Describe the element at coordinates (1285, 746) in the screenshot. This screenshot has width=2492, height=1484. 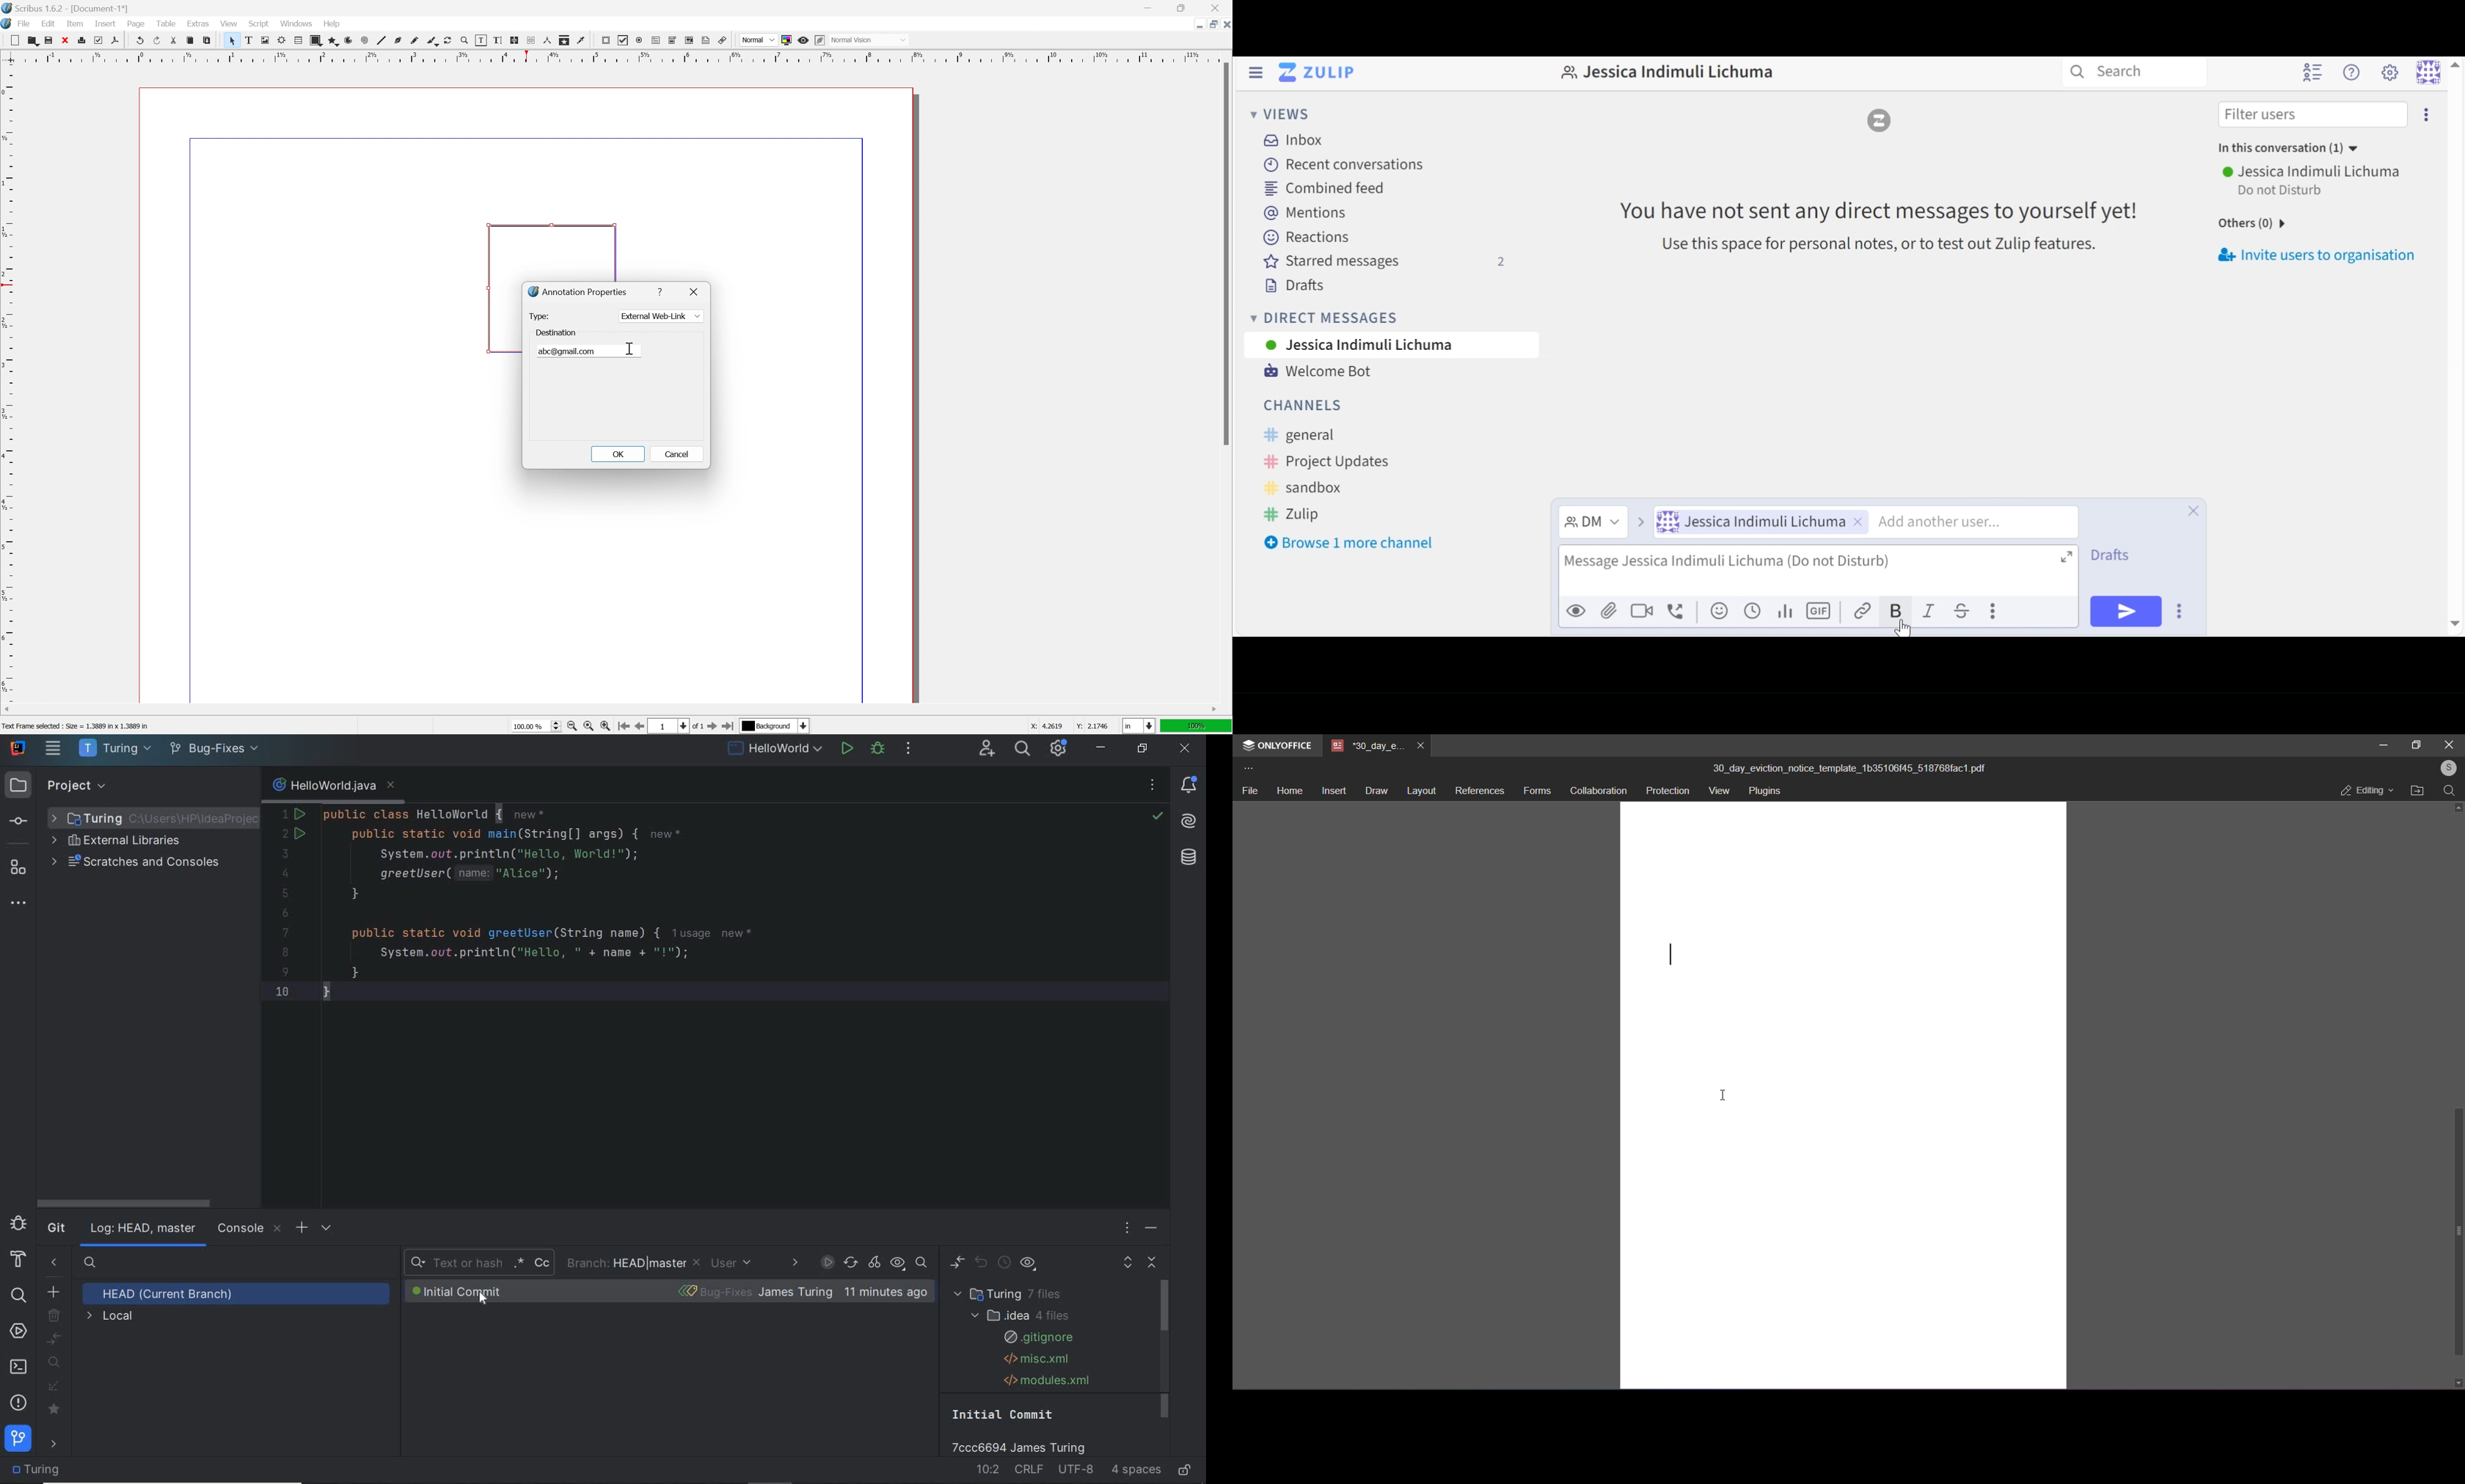
I see `onlyoffice` at that location.